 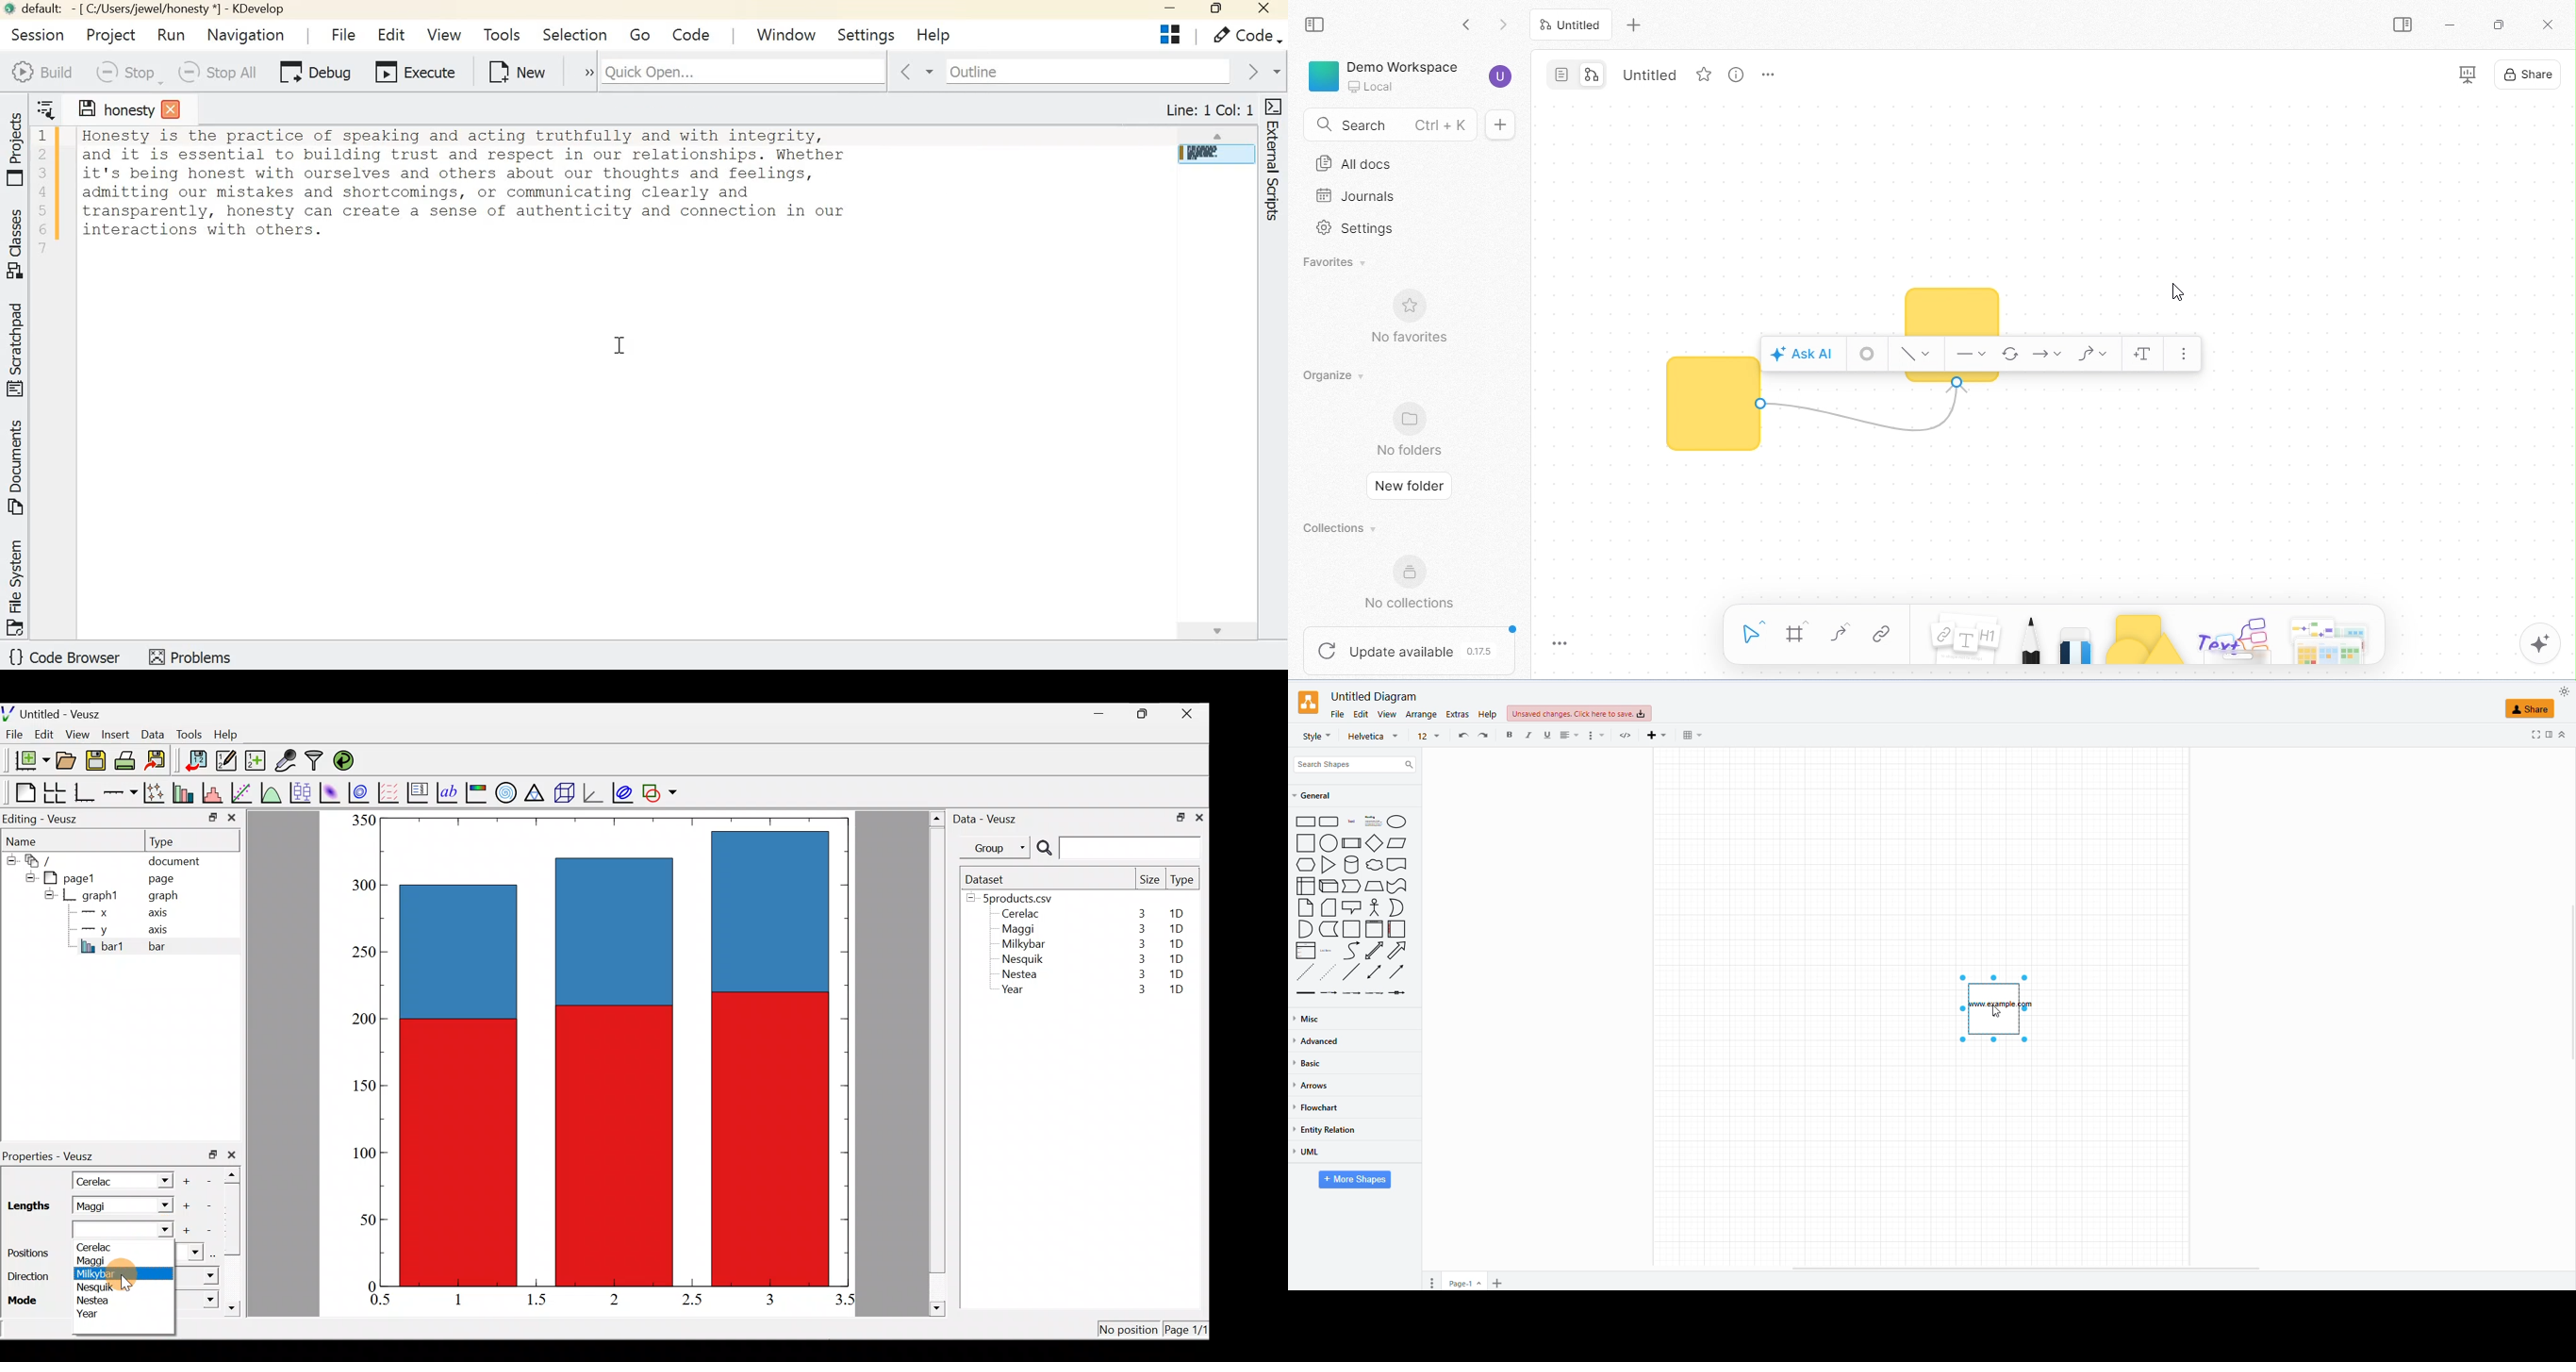 I want to click on directional container, so click(x=1400, y=974).